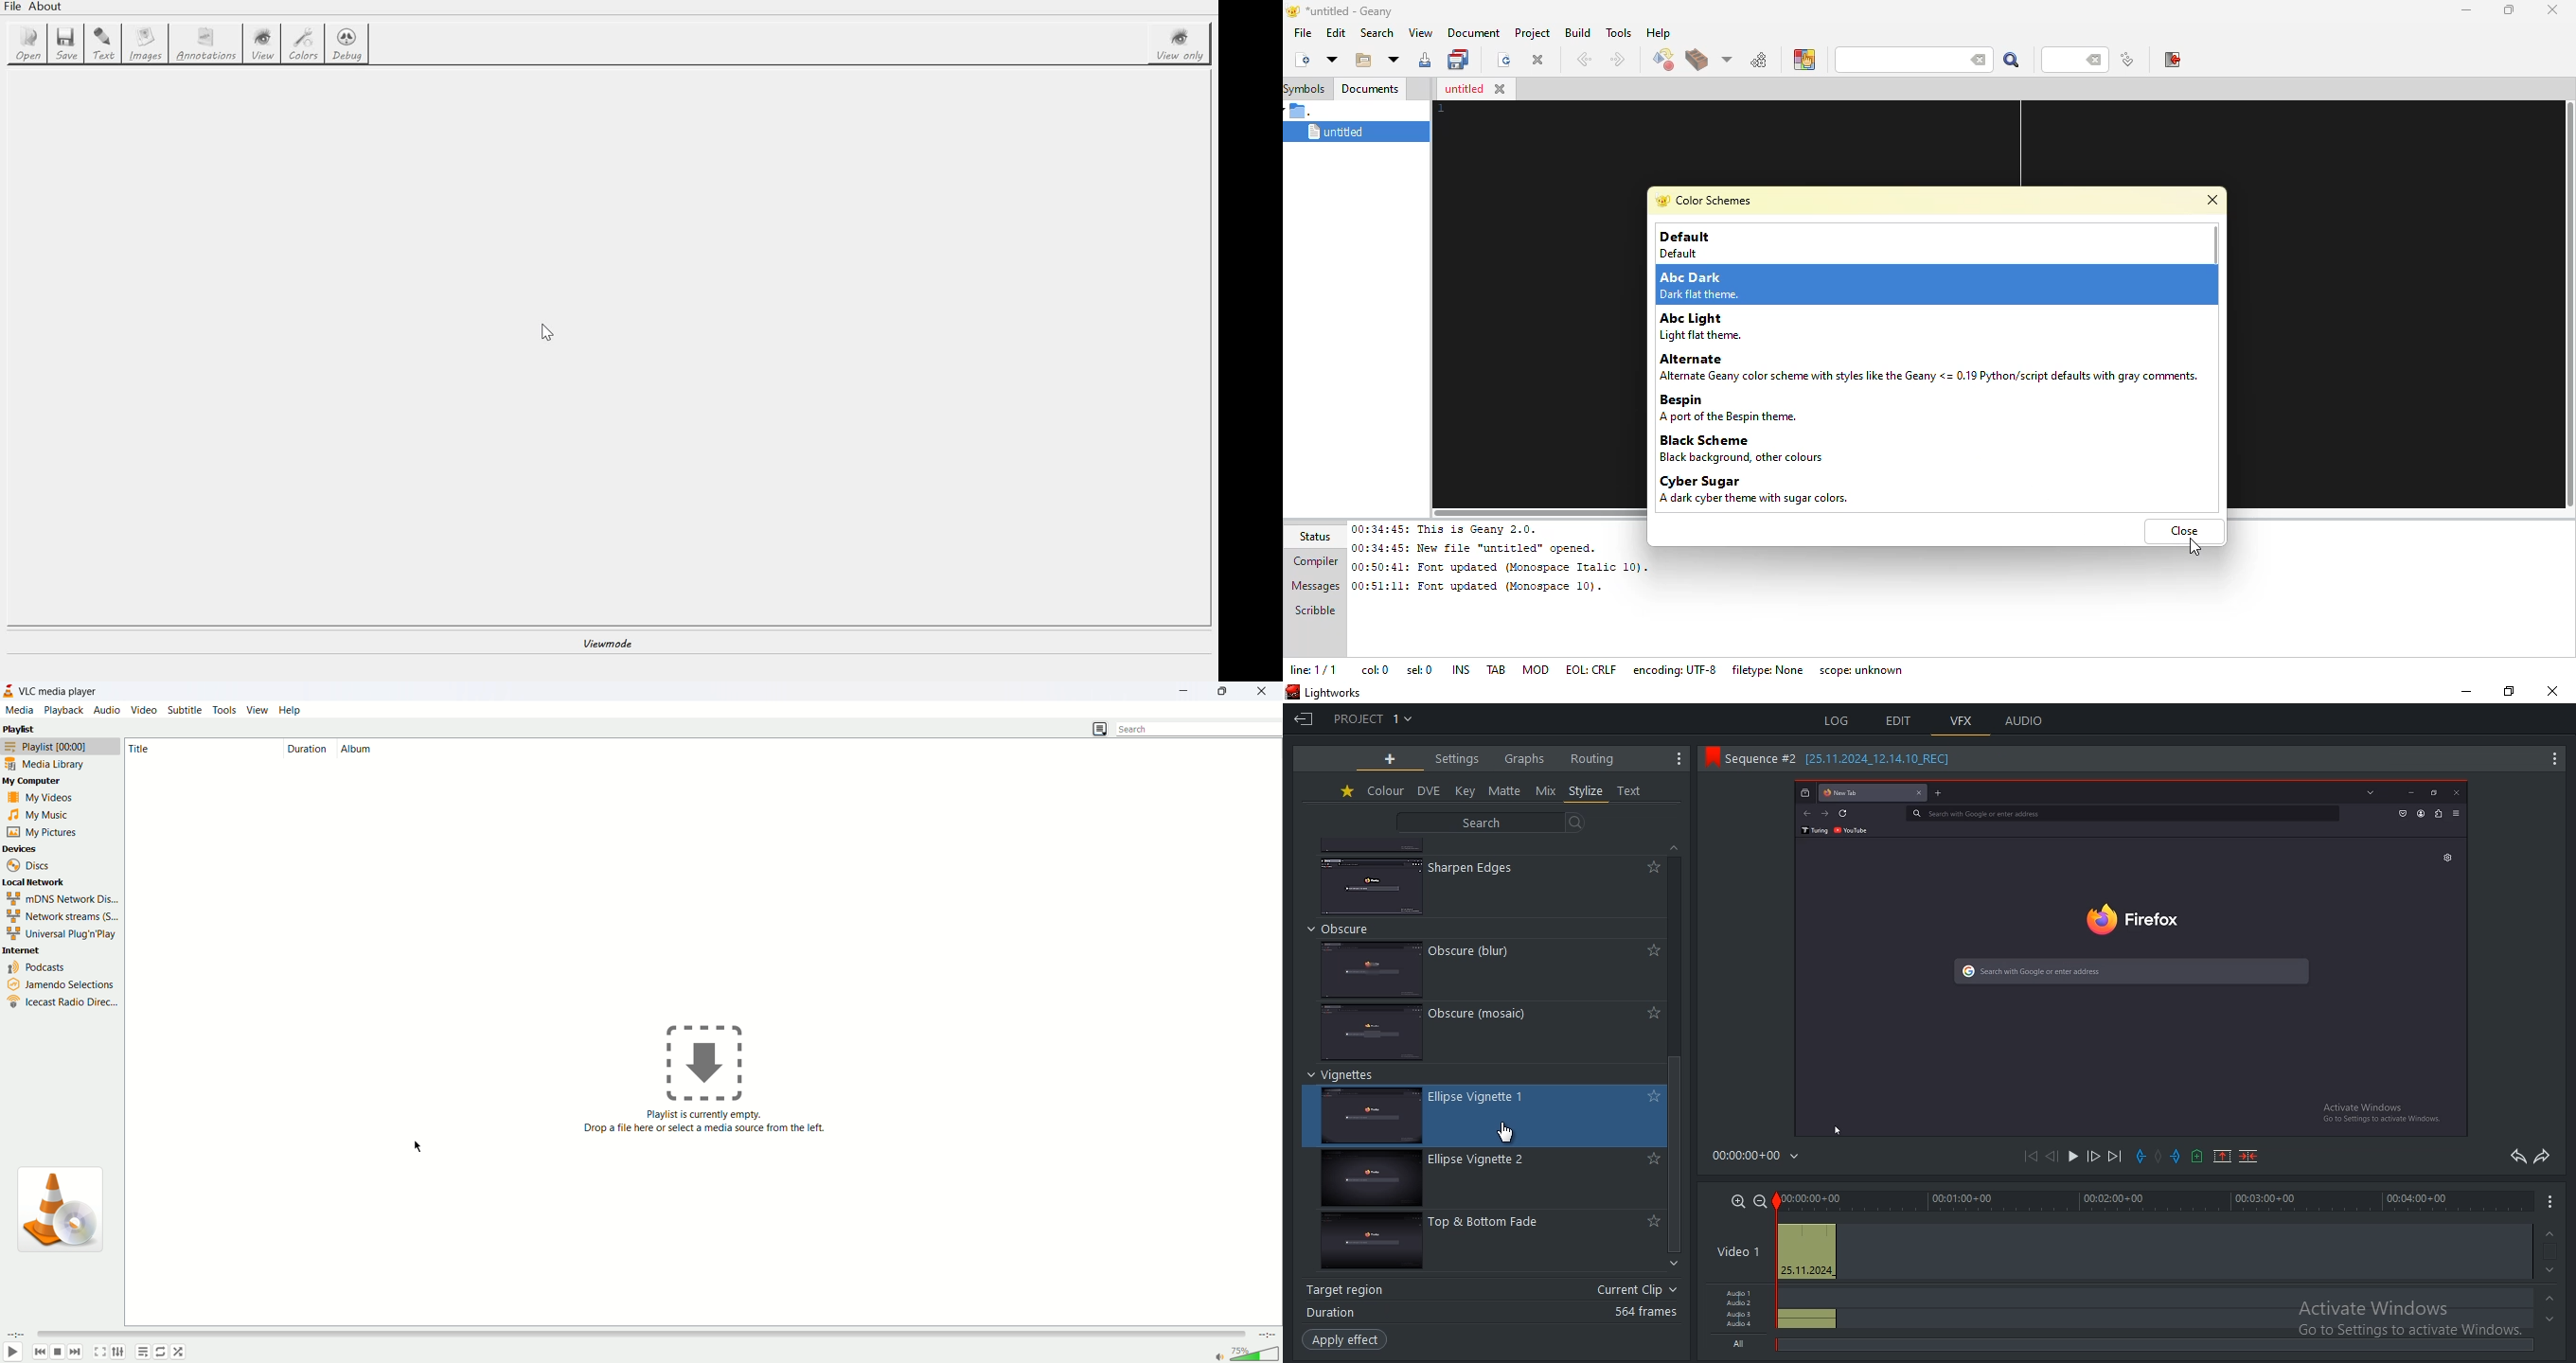 The image size is (2576, 1372). Describe the element at coordinates (1735, 1201) in the screenshot. I see `Zoom in` at that location.